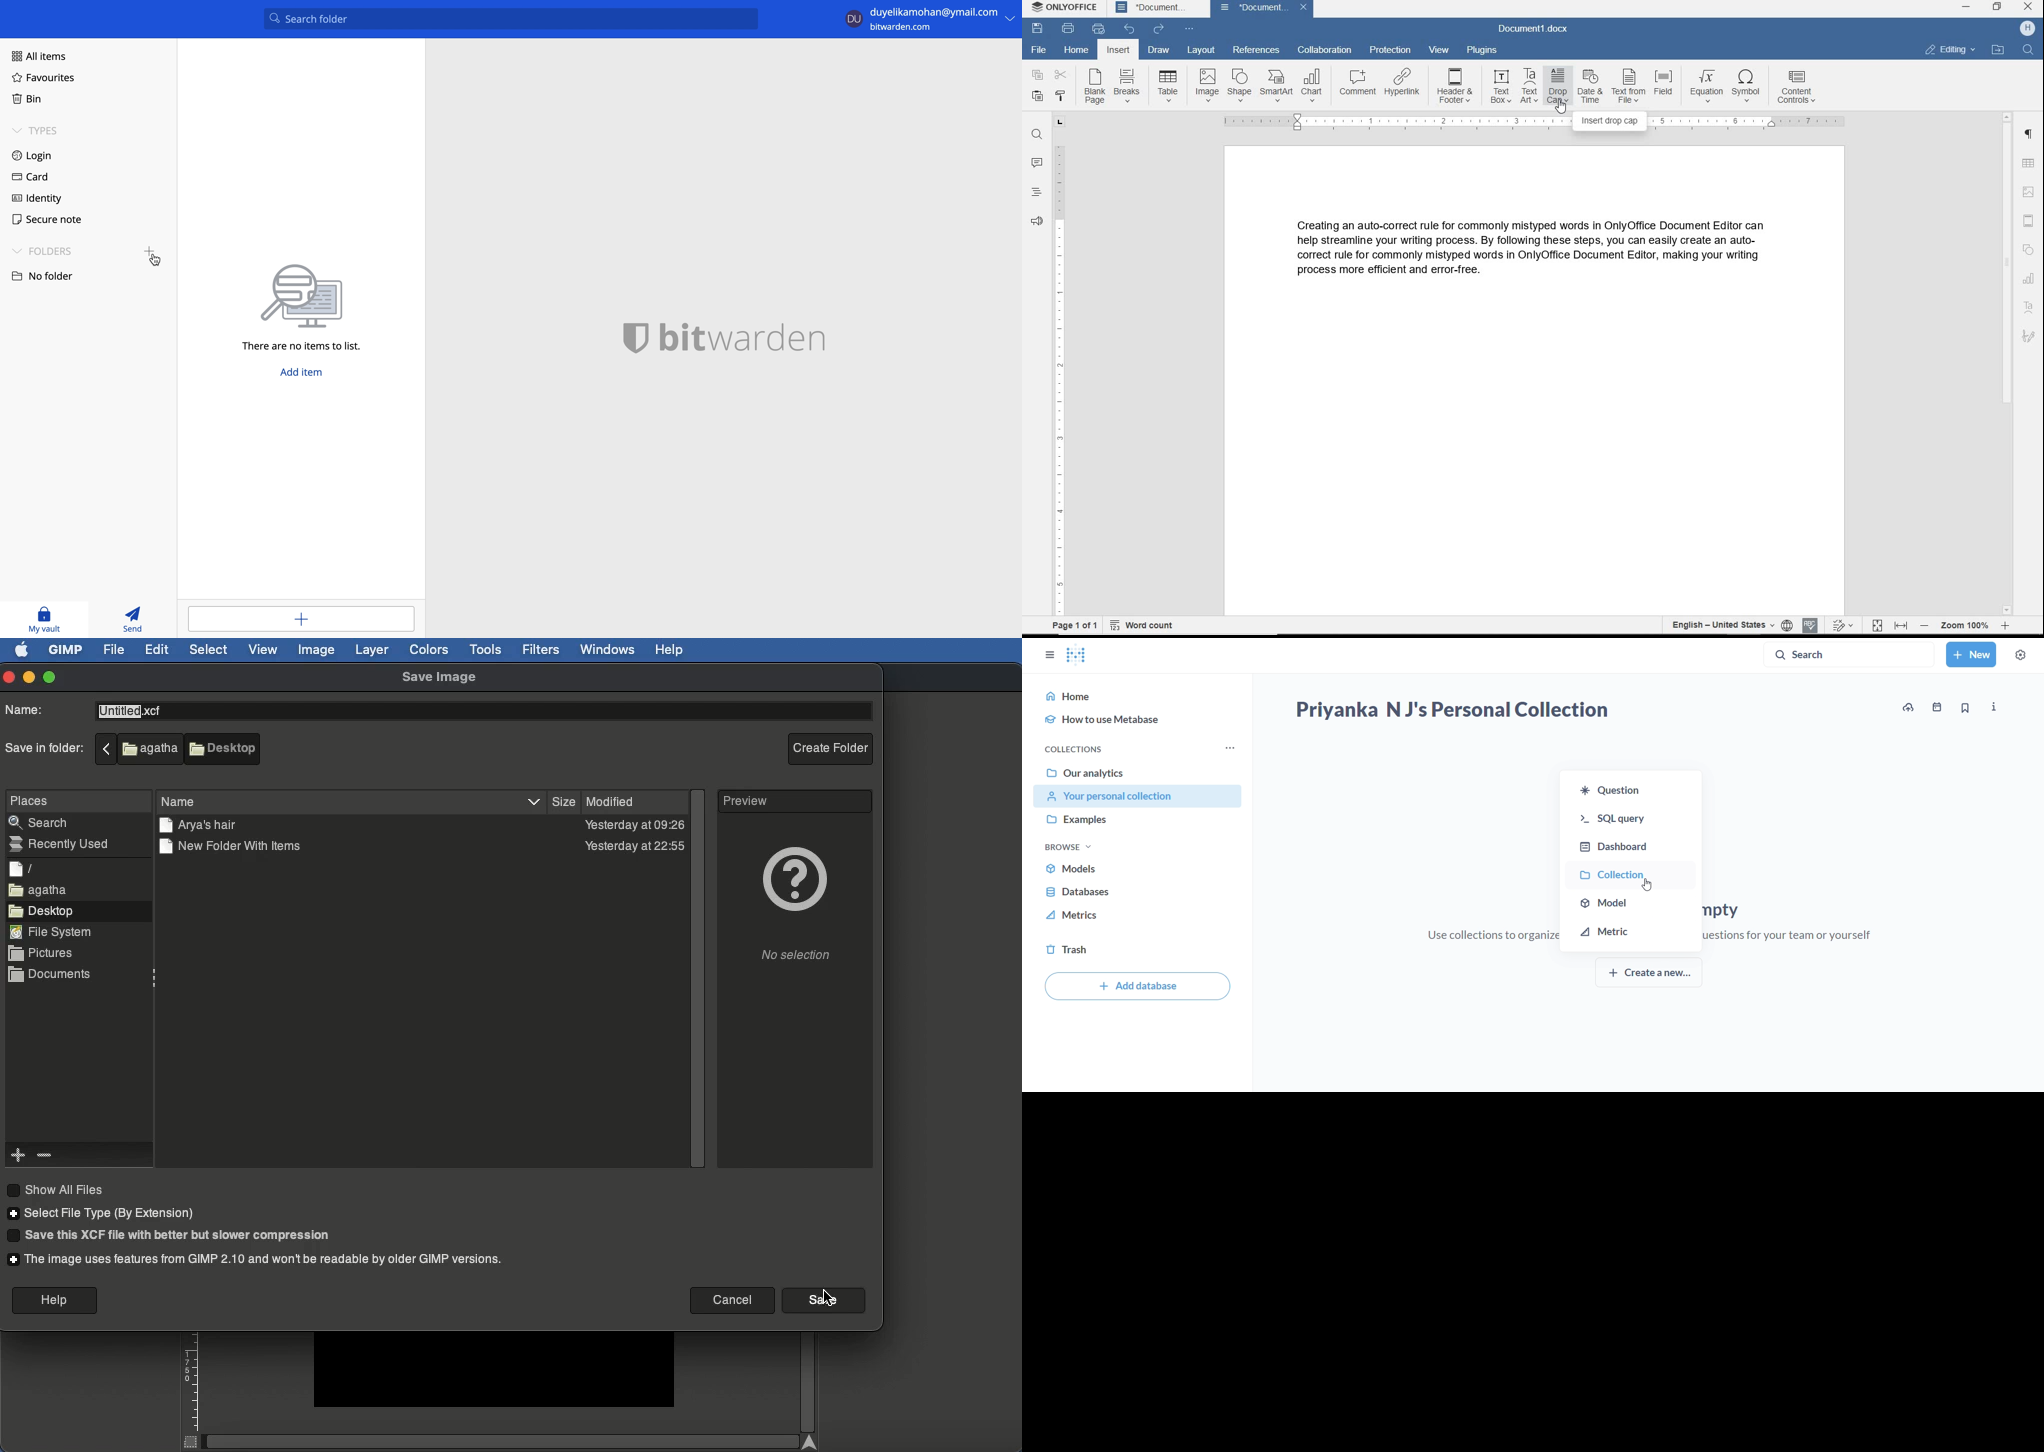 The width and height of the screenshot is (2044, 1456). I want to click on collaboration, so click(1323, 52).